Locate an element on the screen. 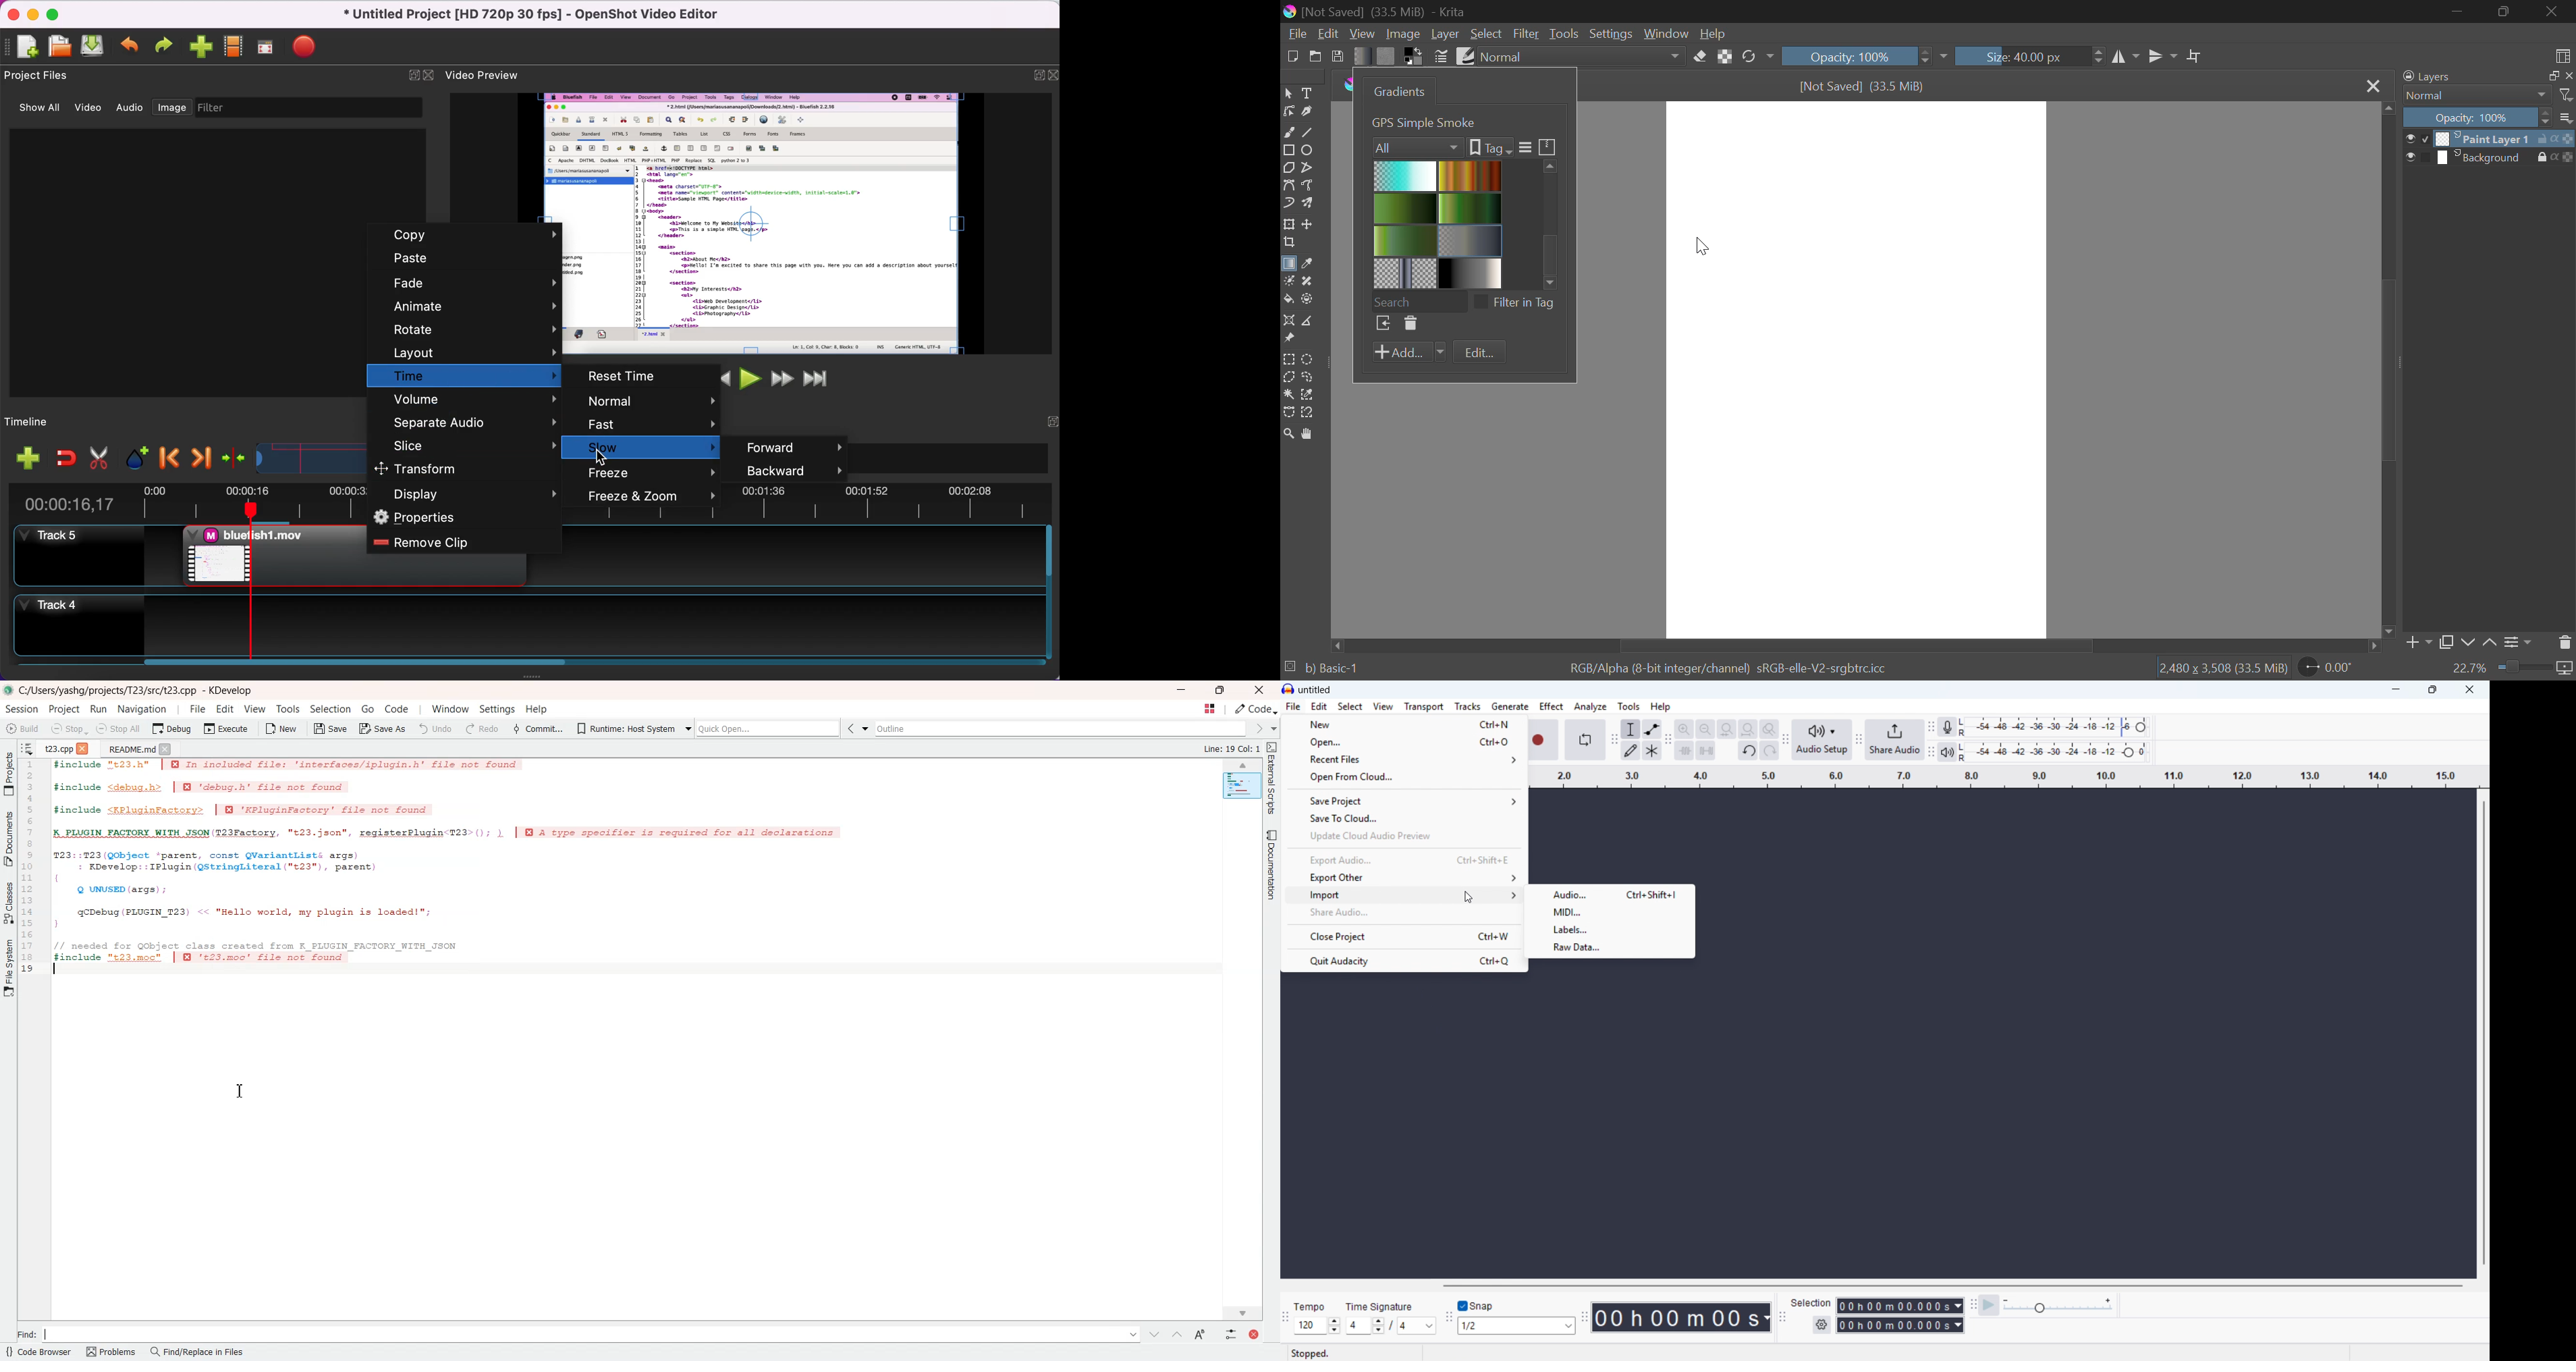  [Not Saved] (33.5 MiB) is located at coordinates (1863, 86).